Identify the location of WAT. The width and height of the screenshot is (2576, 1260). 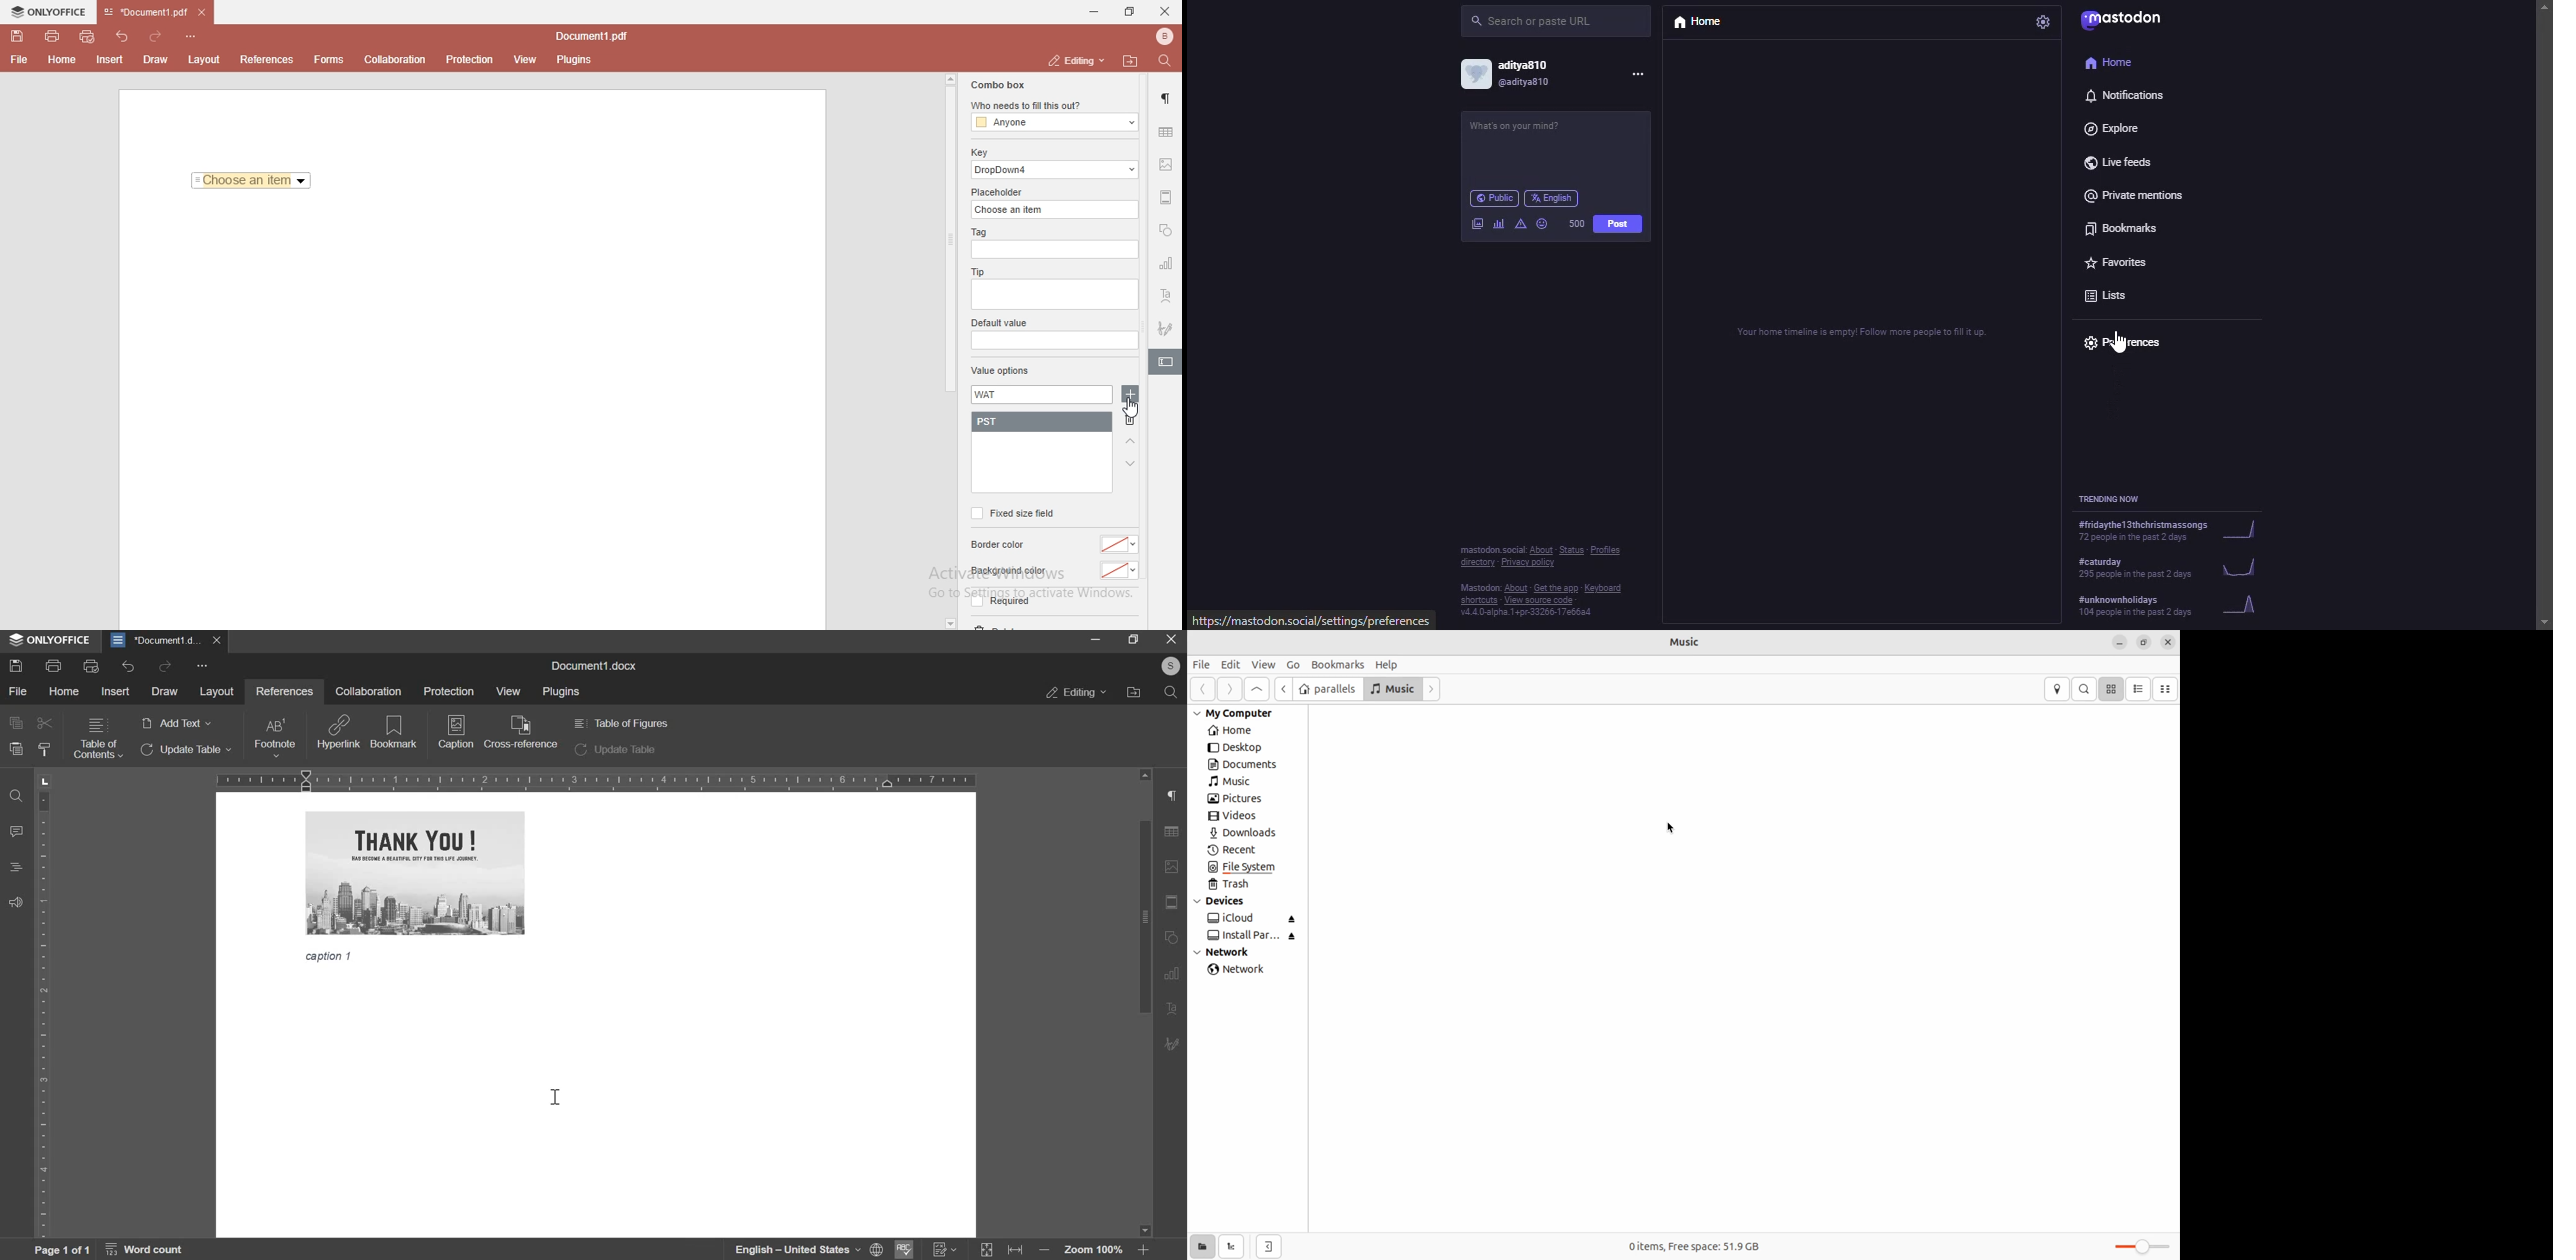
(994, 395).